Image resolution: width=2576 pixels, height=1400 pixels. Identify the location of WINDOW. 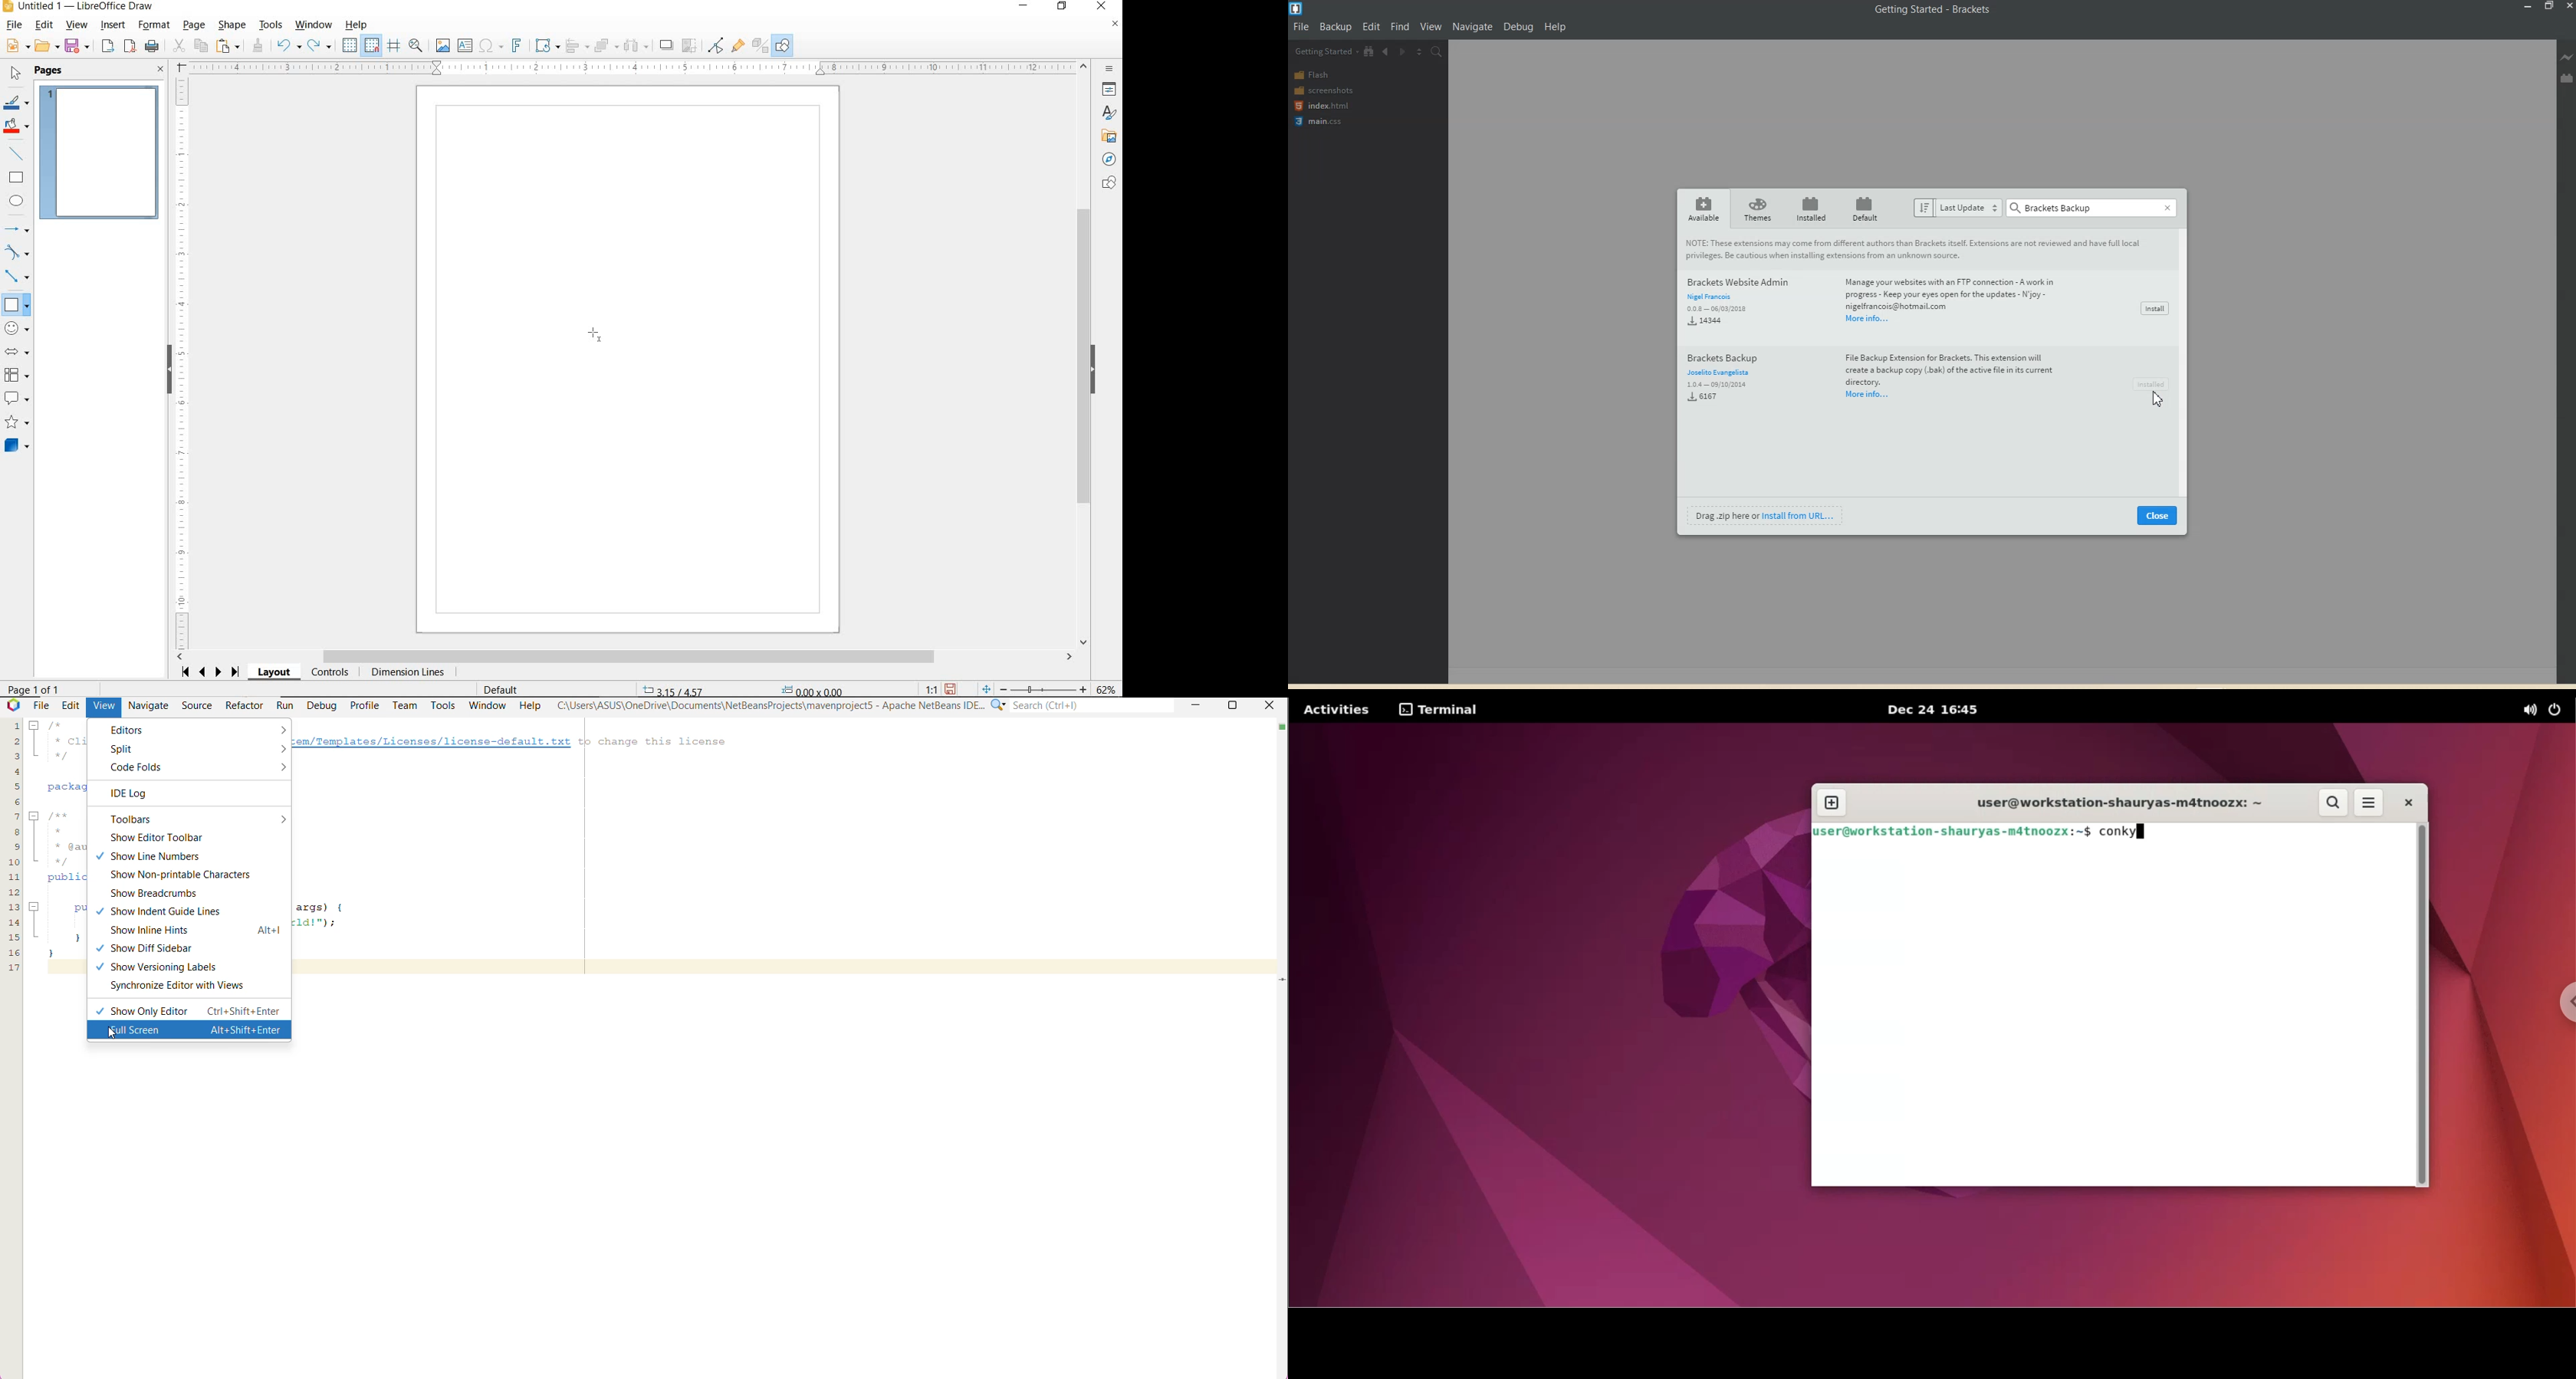
(314, 25).